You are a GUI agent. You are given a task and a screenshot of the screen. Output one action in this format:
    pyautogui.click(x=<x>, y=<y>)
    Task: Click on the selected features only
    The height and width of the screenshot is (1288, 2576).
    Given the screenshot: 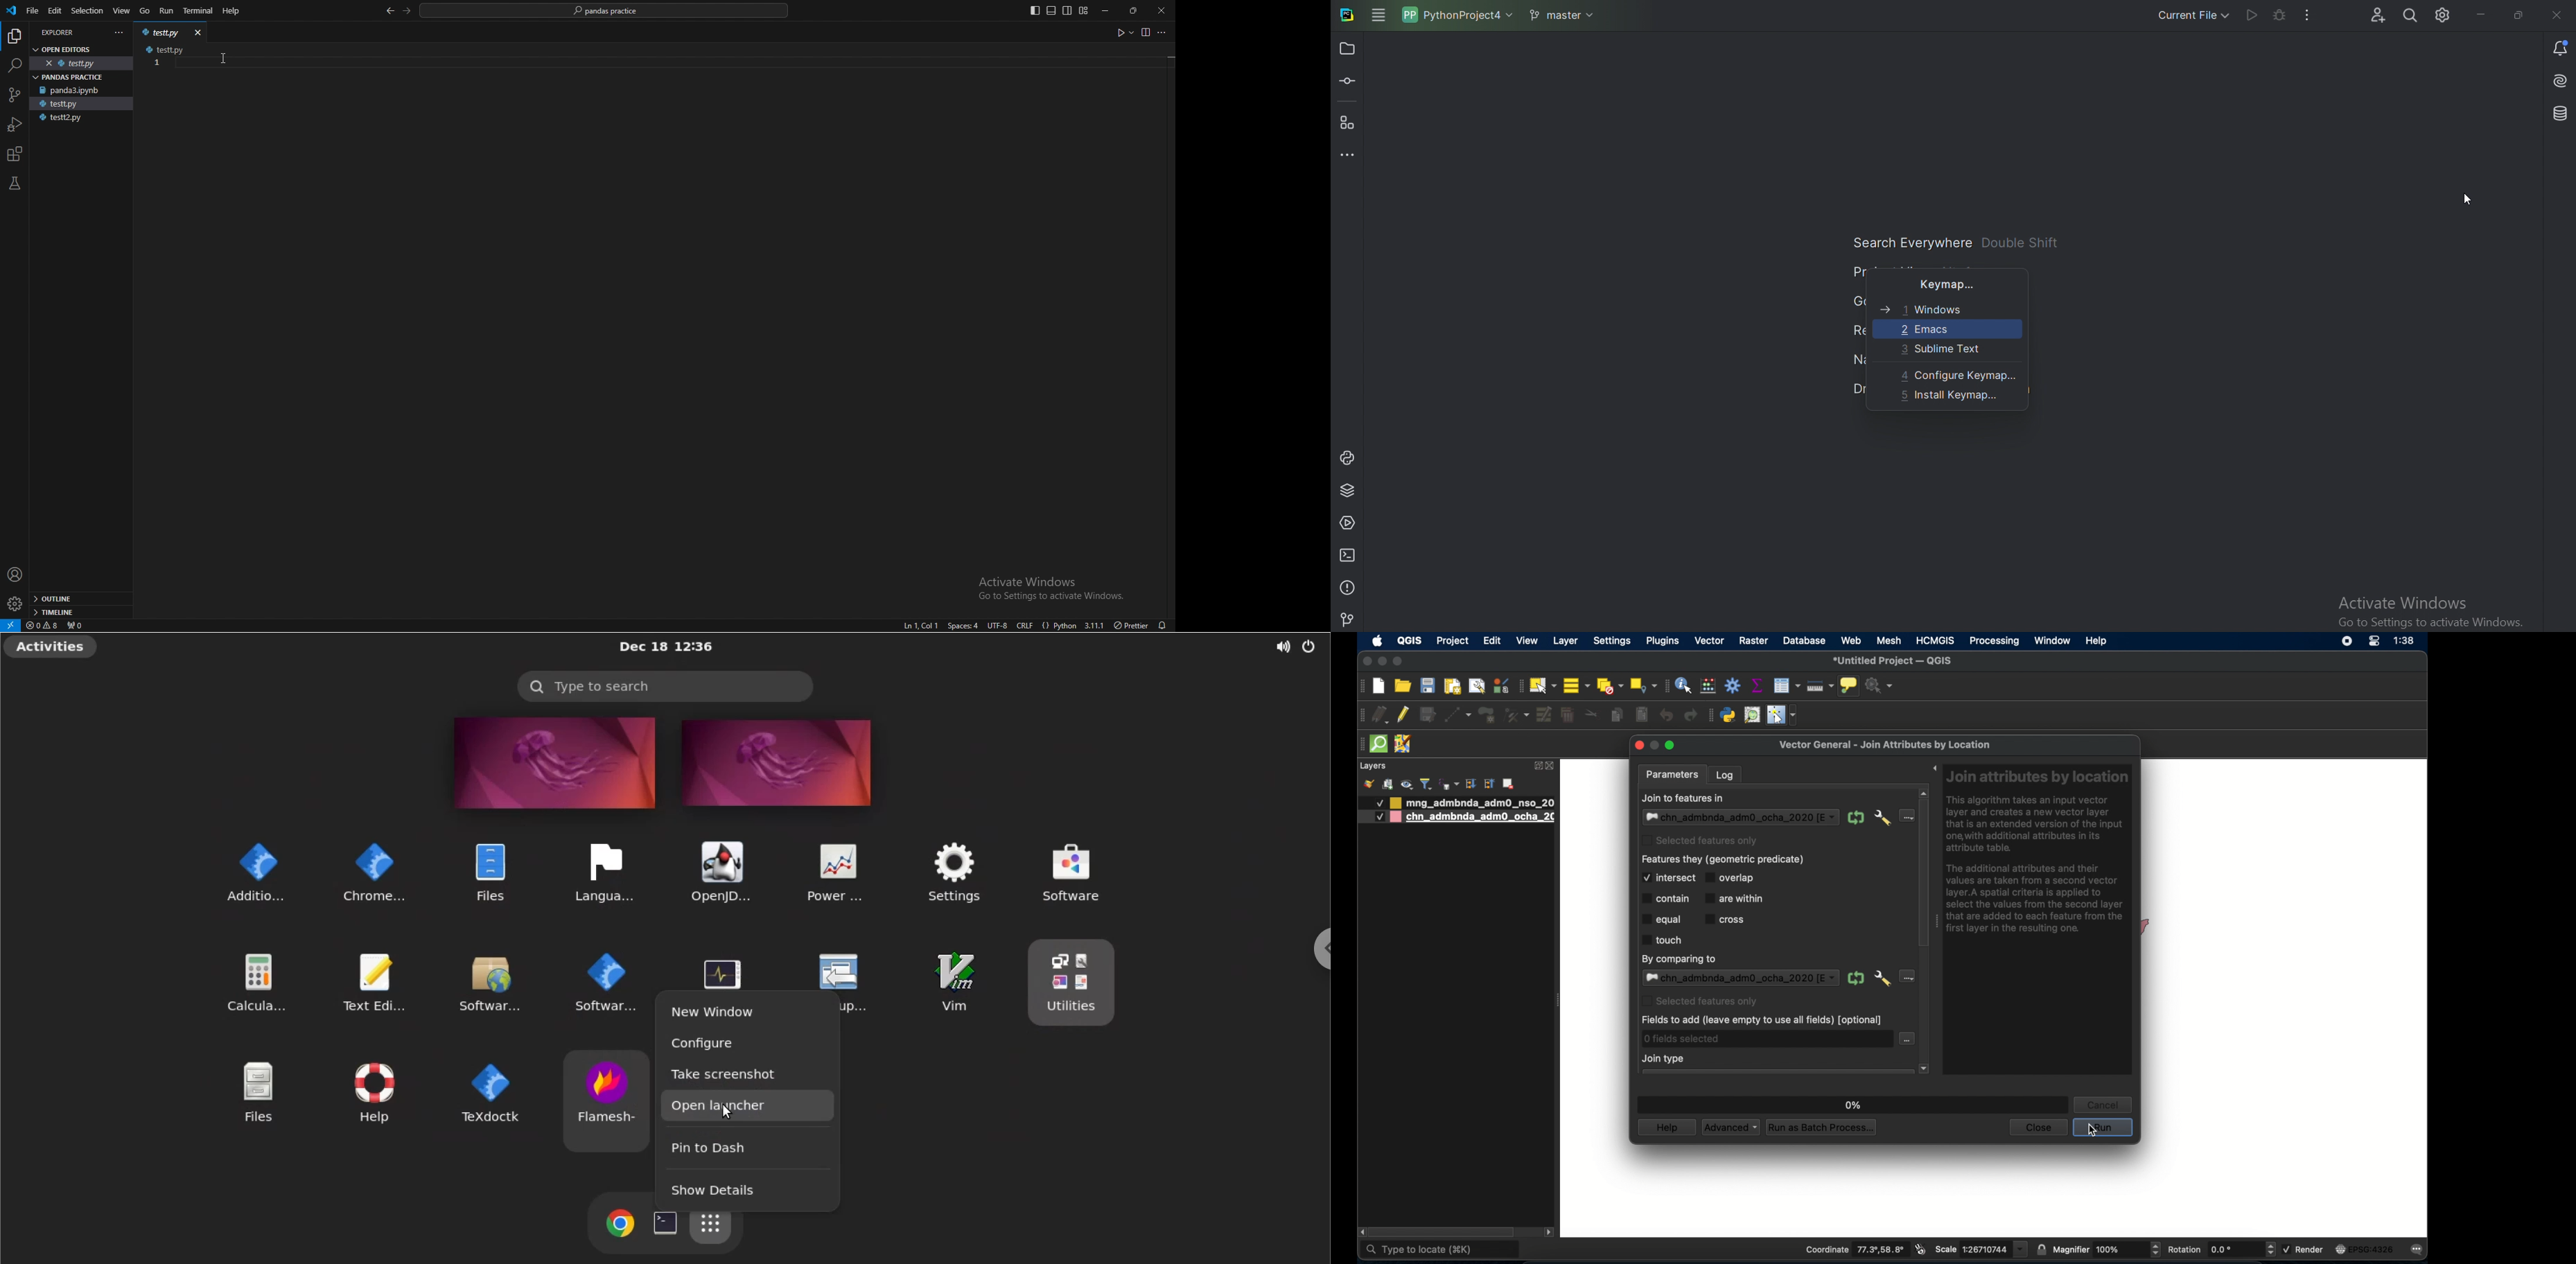 What is the action you would take?
    pyautogui.click(x=1703, y=841)
    